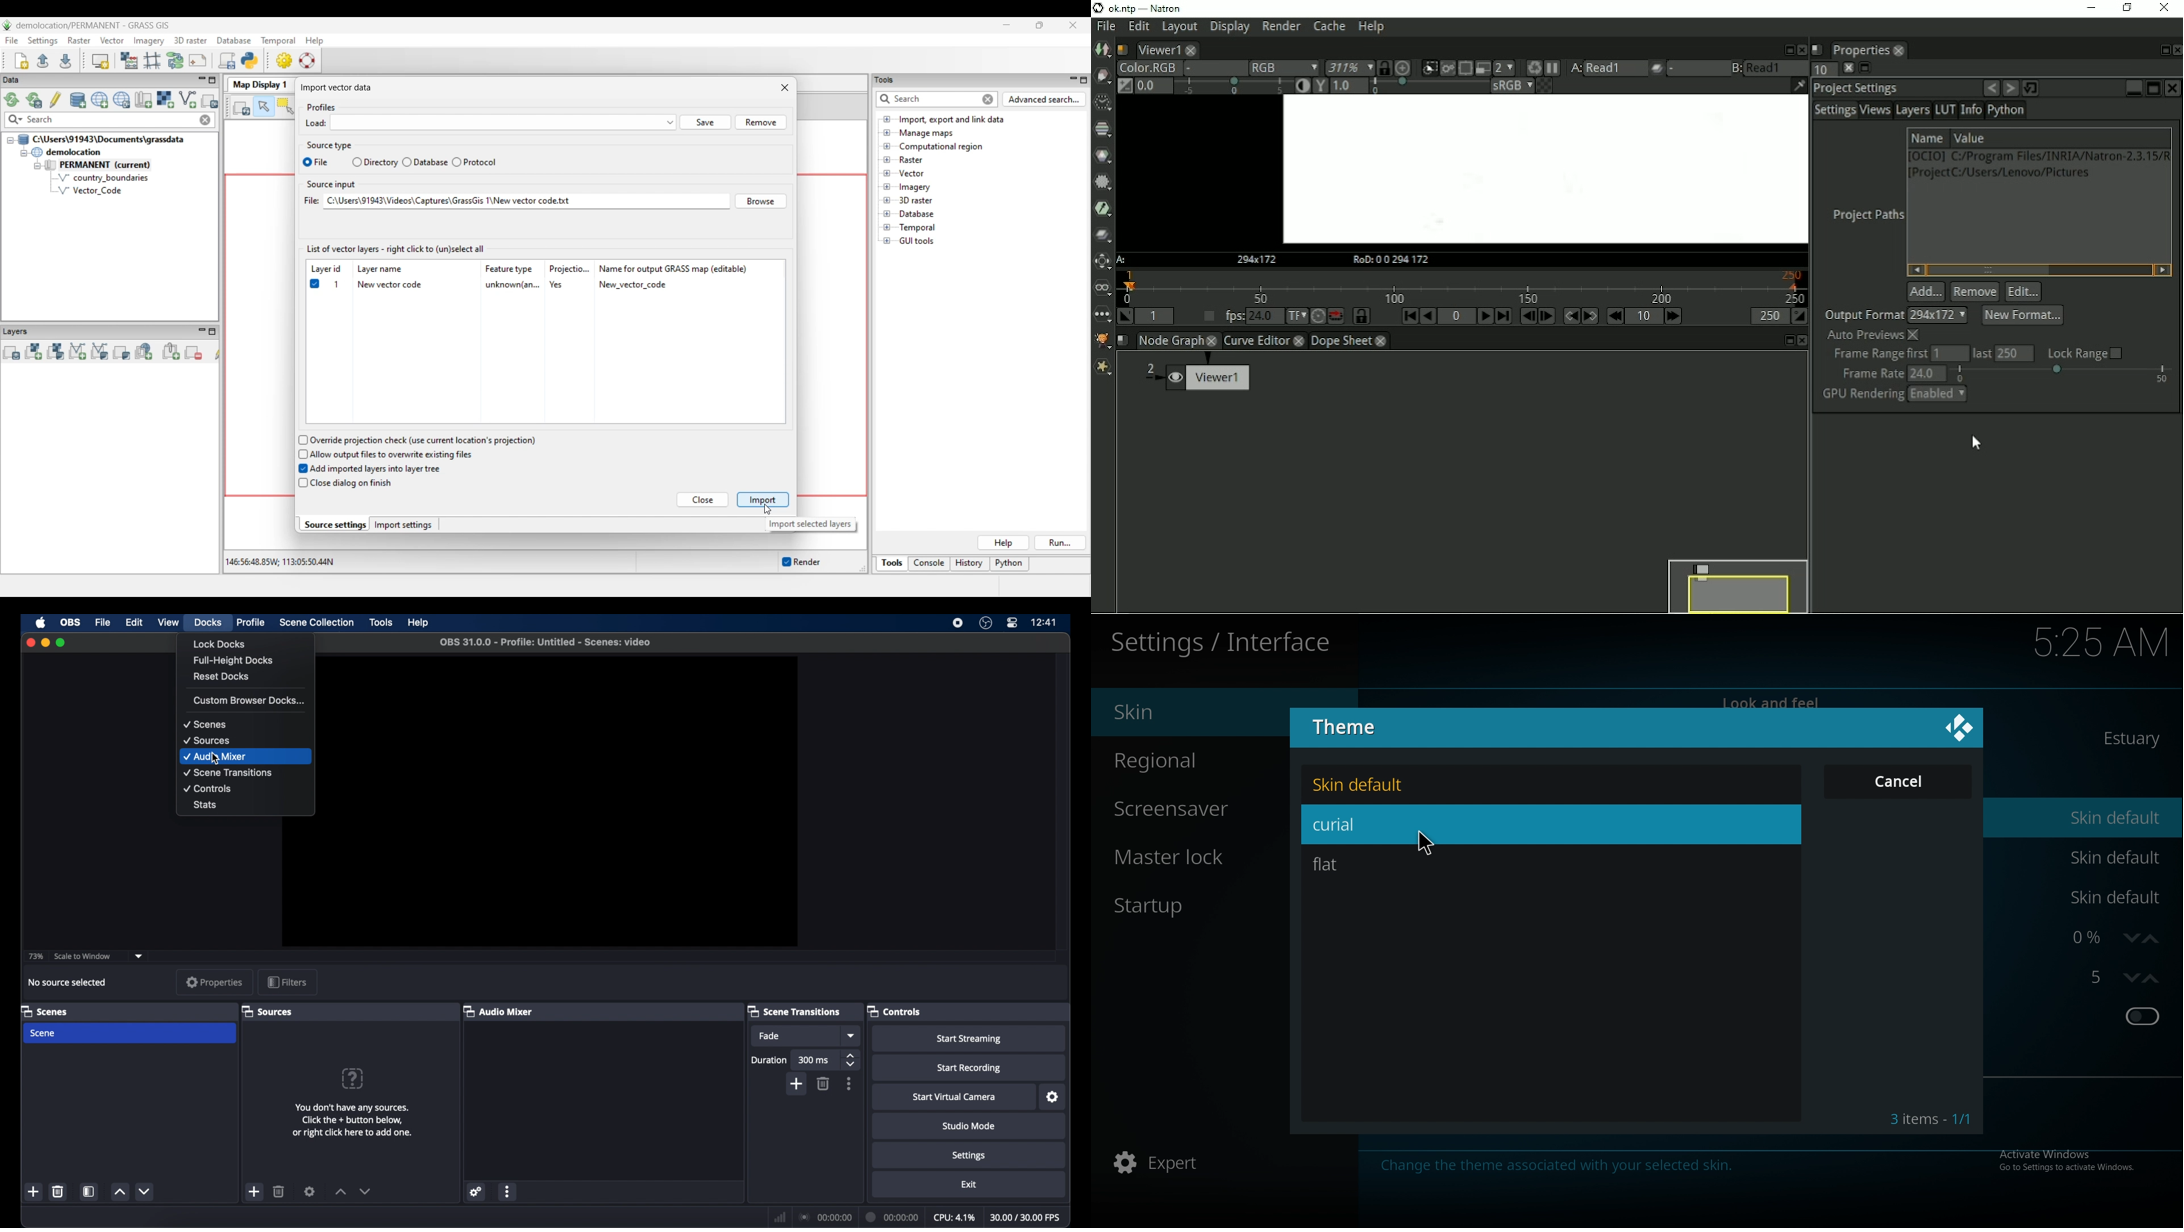 The image size is (2184, 1232). What do you see at coordinates (2010, 89) in the screenshot?
I see `Redo` at bounding box center [2010, 89].